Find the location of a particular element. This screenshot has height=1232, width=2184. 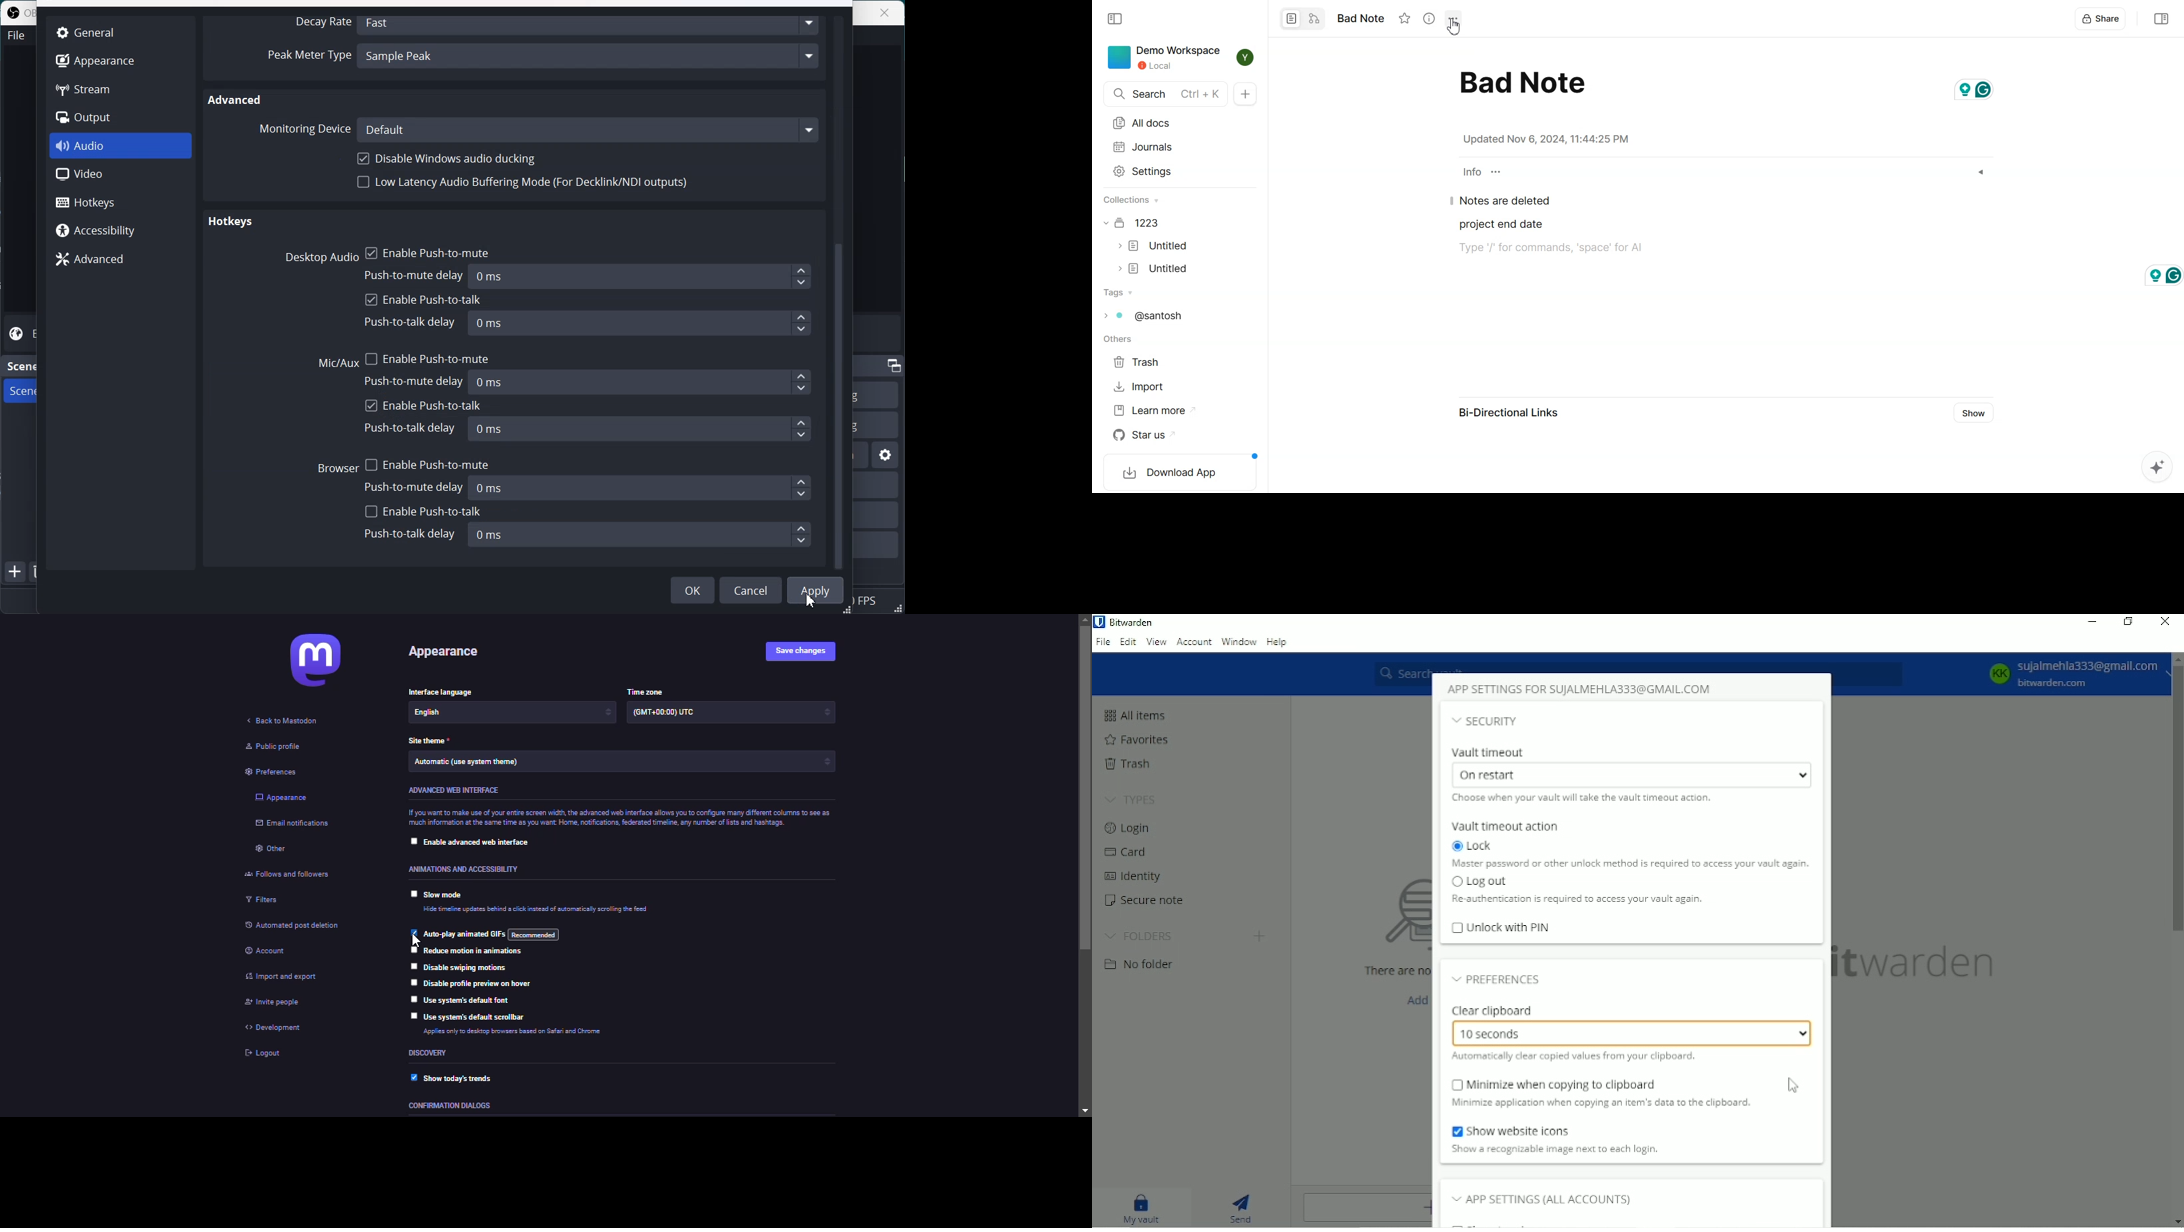

Cancel is located at coordinates (751, 590).